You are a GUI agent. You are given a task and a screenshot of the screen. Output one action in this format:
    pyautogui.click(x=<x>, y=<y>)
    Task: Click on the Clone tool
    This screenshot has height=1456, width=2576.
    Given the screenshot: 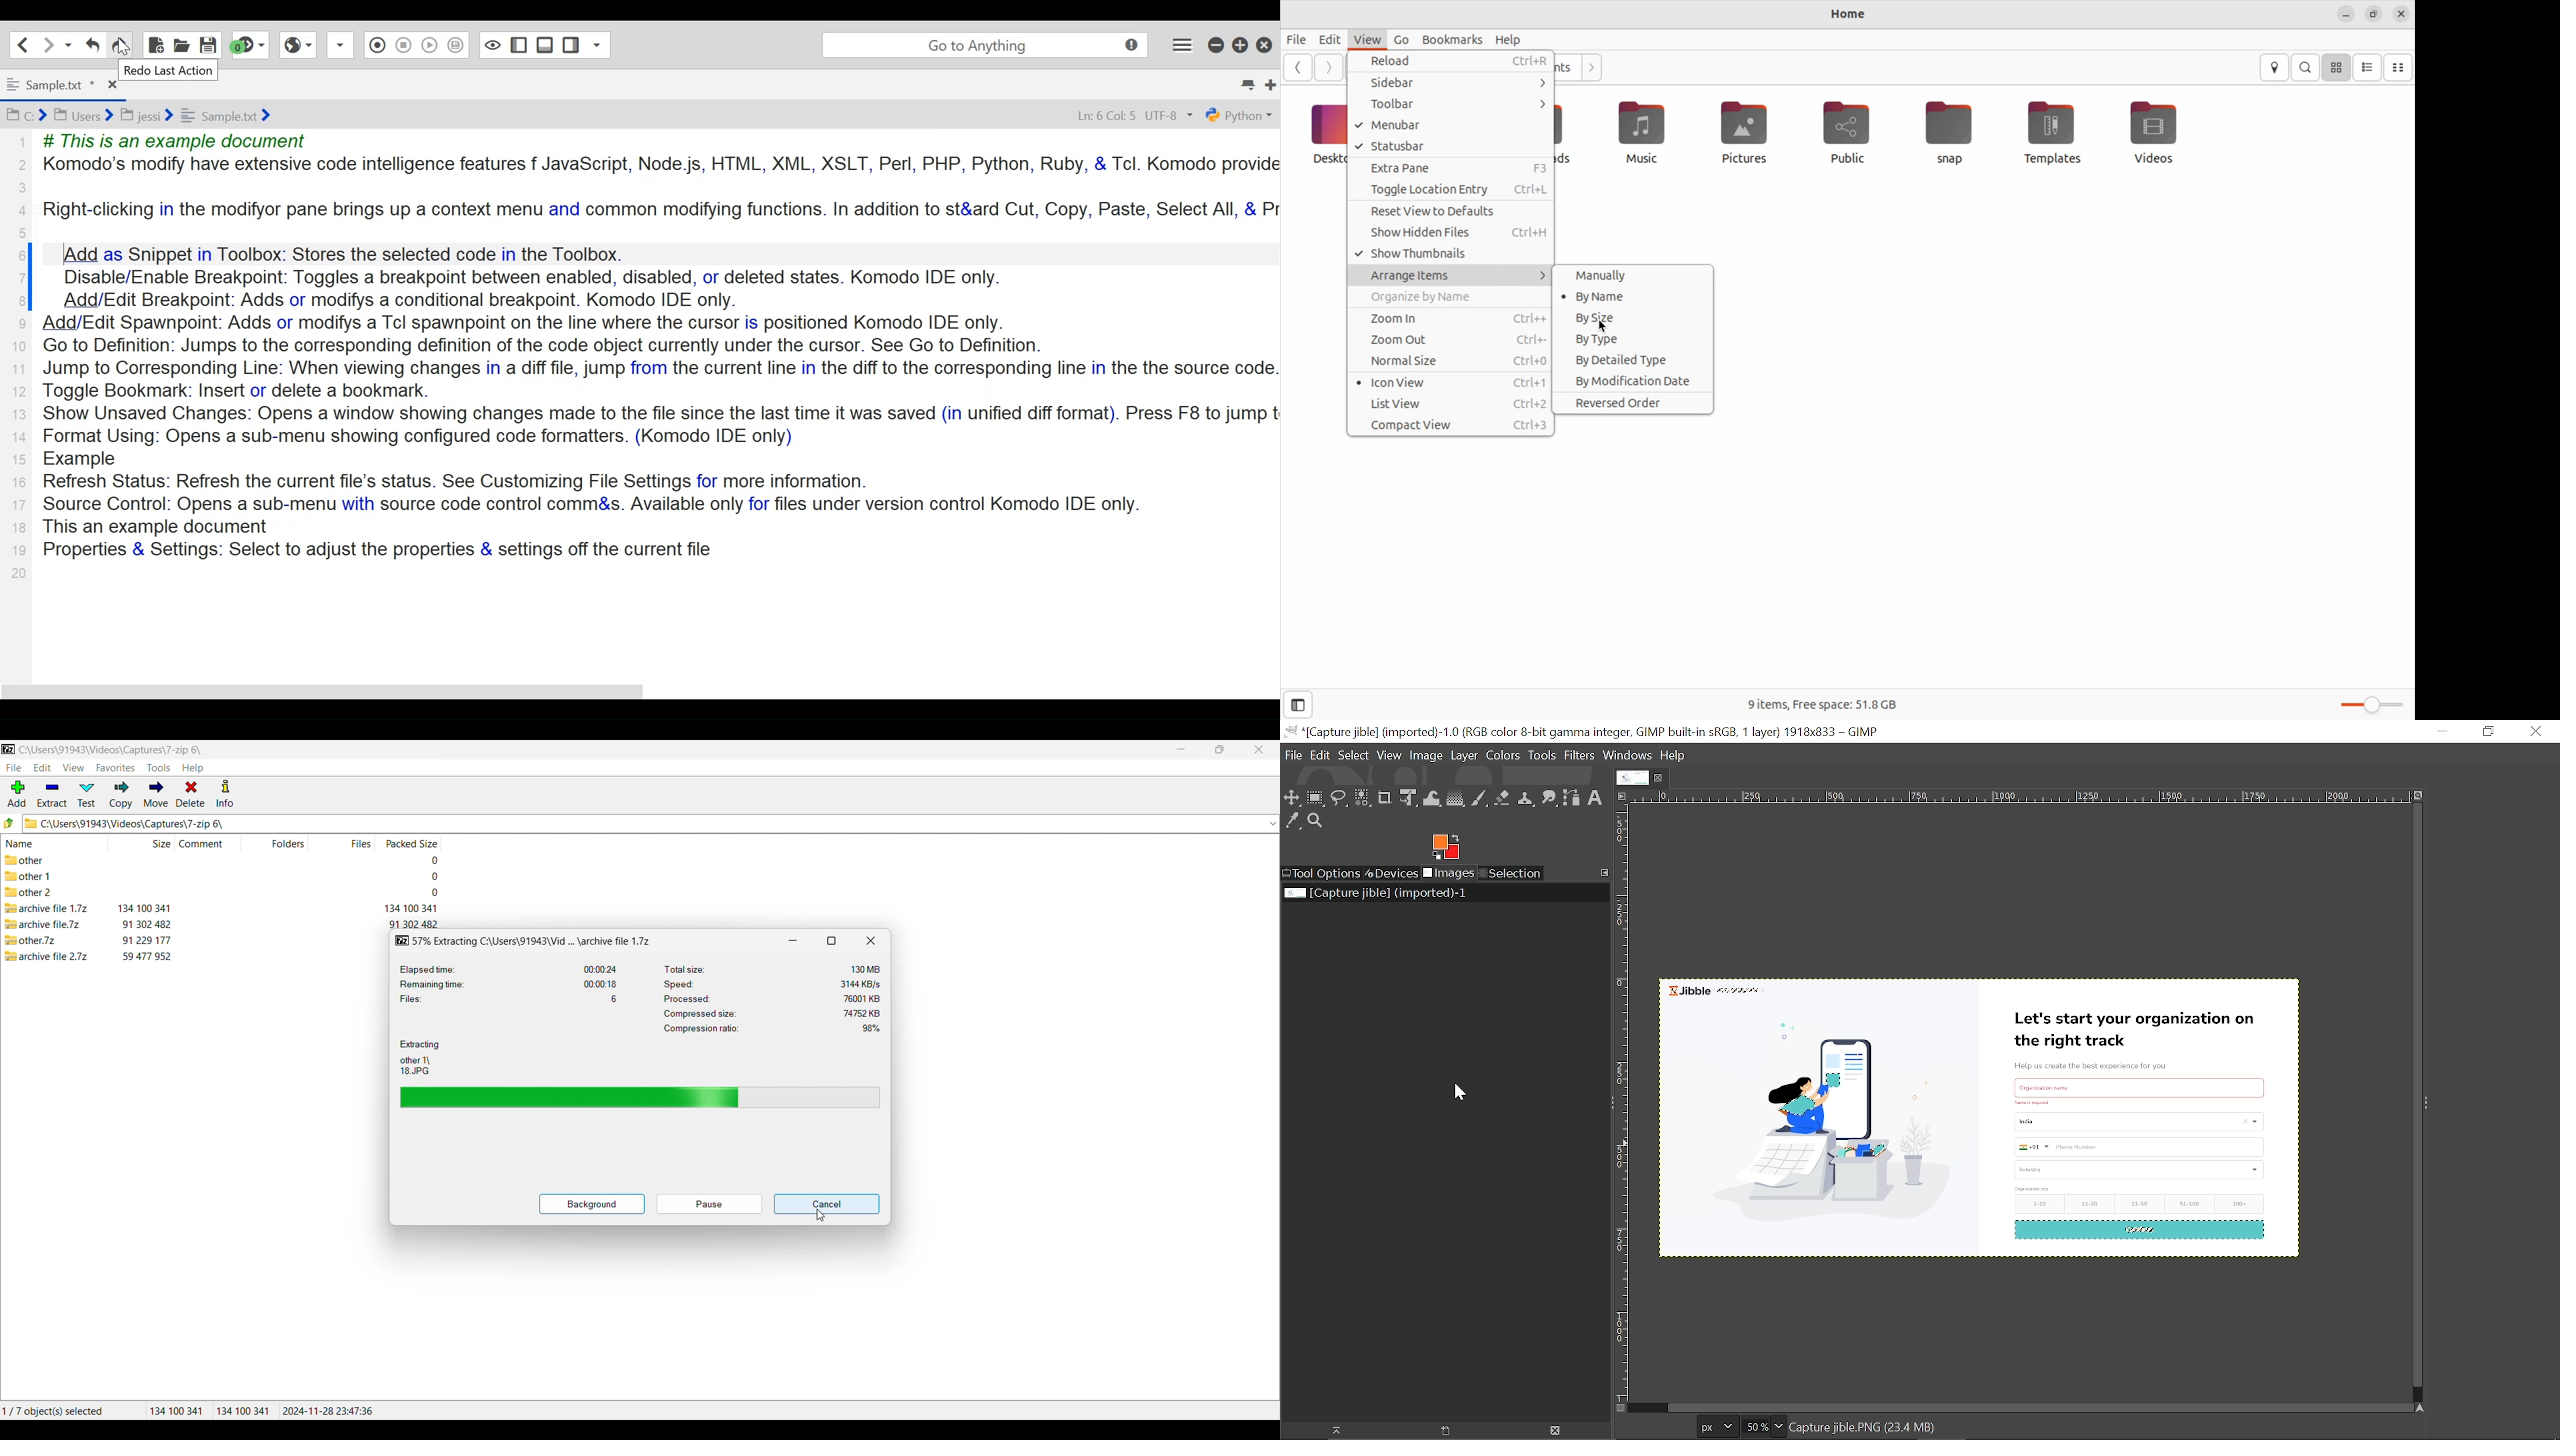 What is the action you would take?
    pyautogui.click(x=1525, y=798)
    